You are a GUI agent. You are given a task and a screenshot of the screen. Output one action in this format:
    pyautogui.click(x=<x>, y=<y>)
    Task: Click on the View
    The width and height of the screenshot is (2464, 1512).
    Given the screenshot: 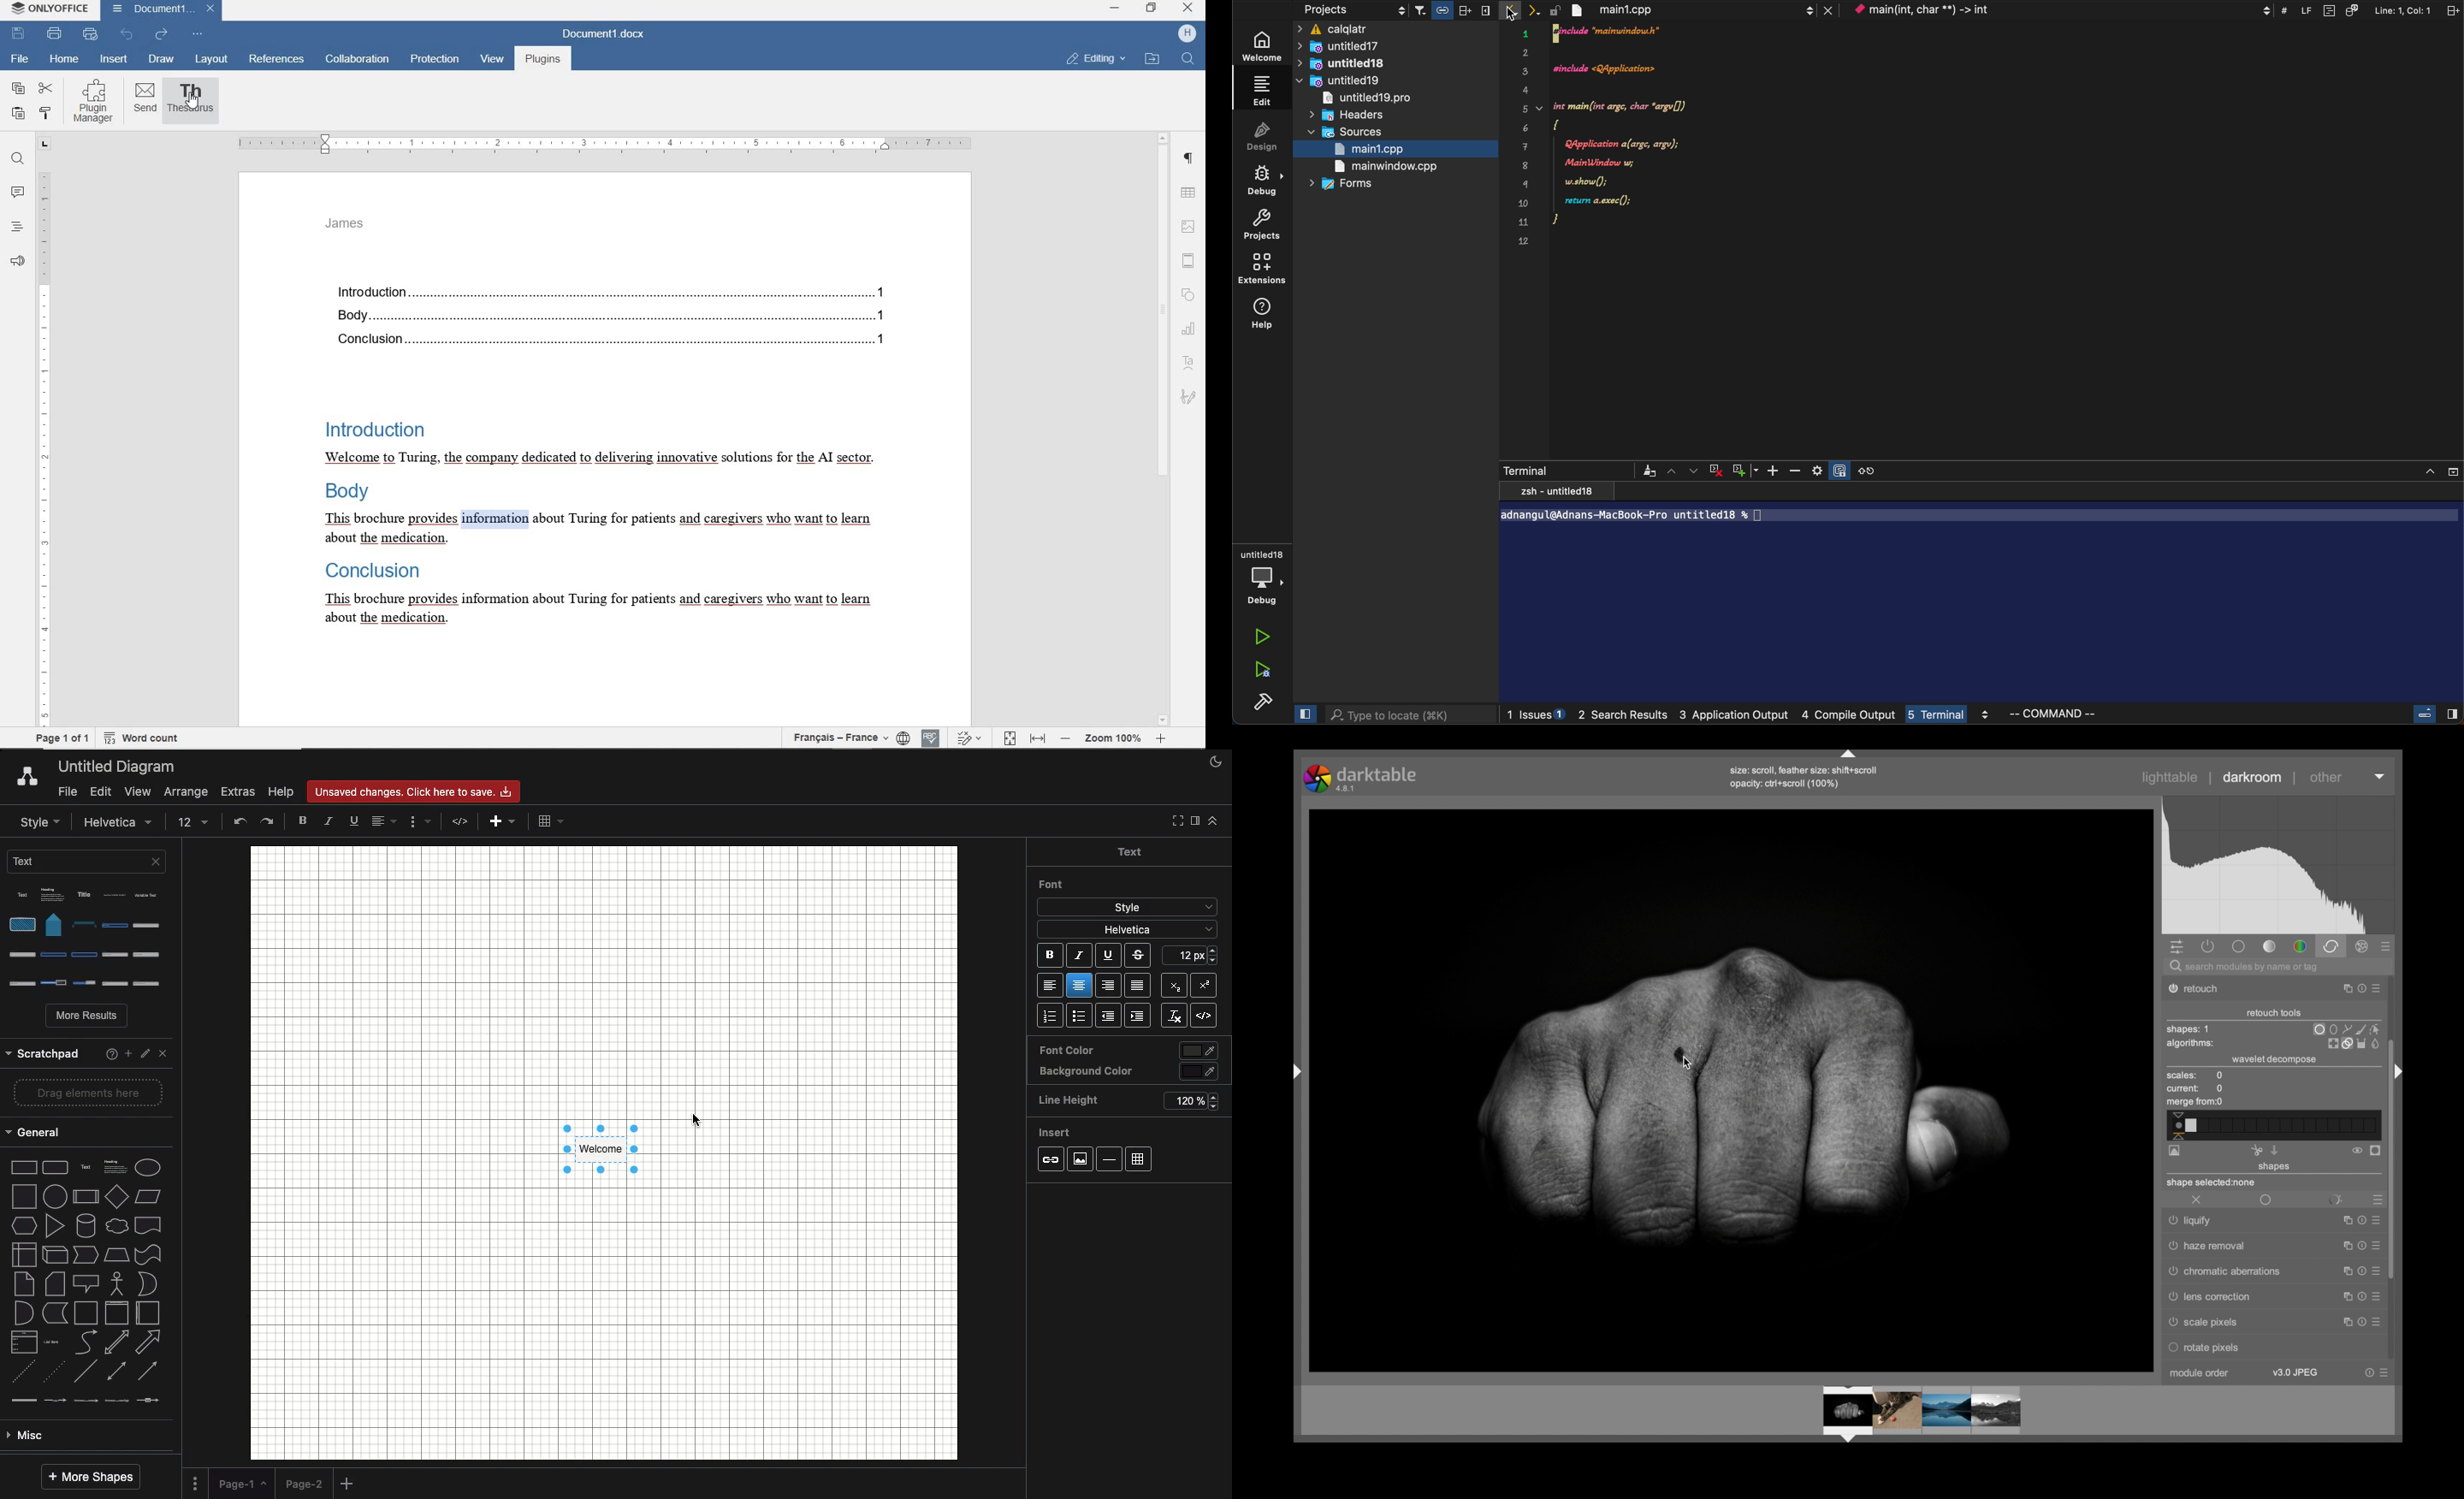 What is the action you would take?
    pyautogui.click(x=139, y=793)
    